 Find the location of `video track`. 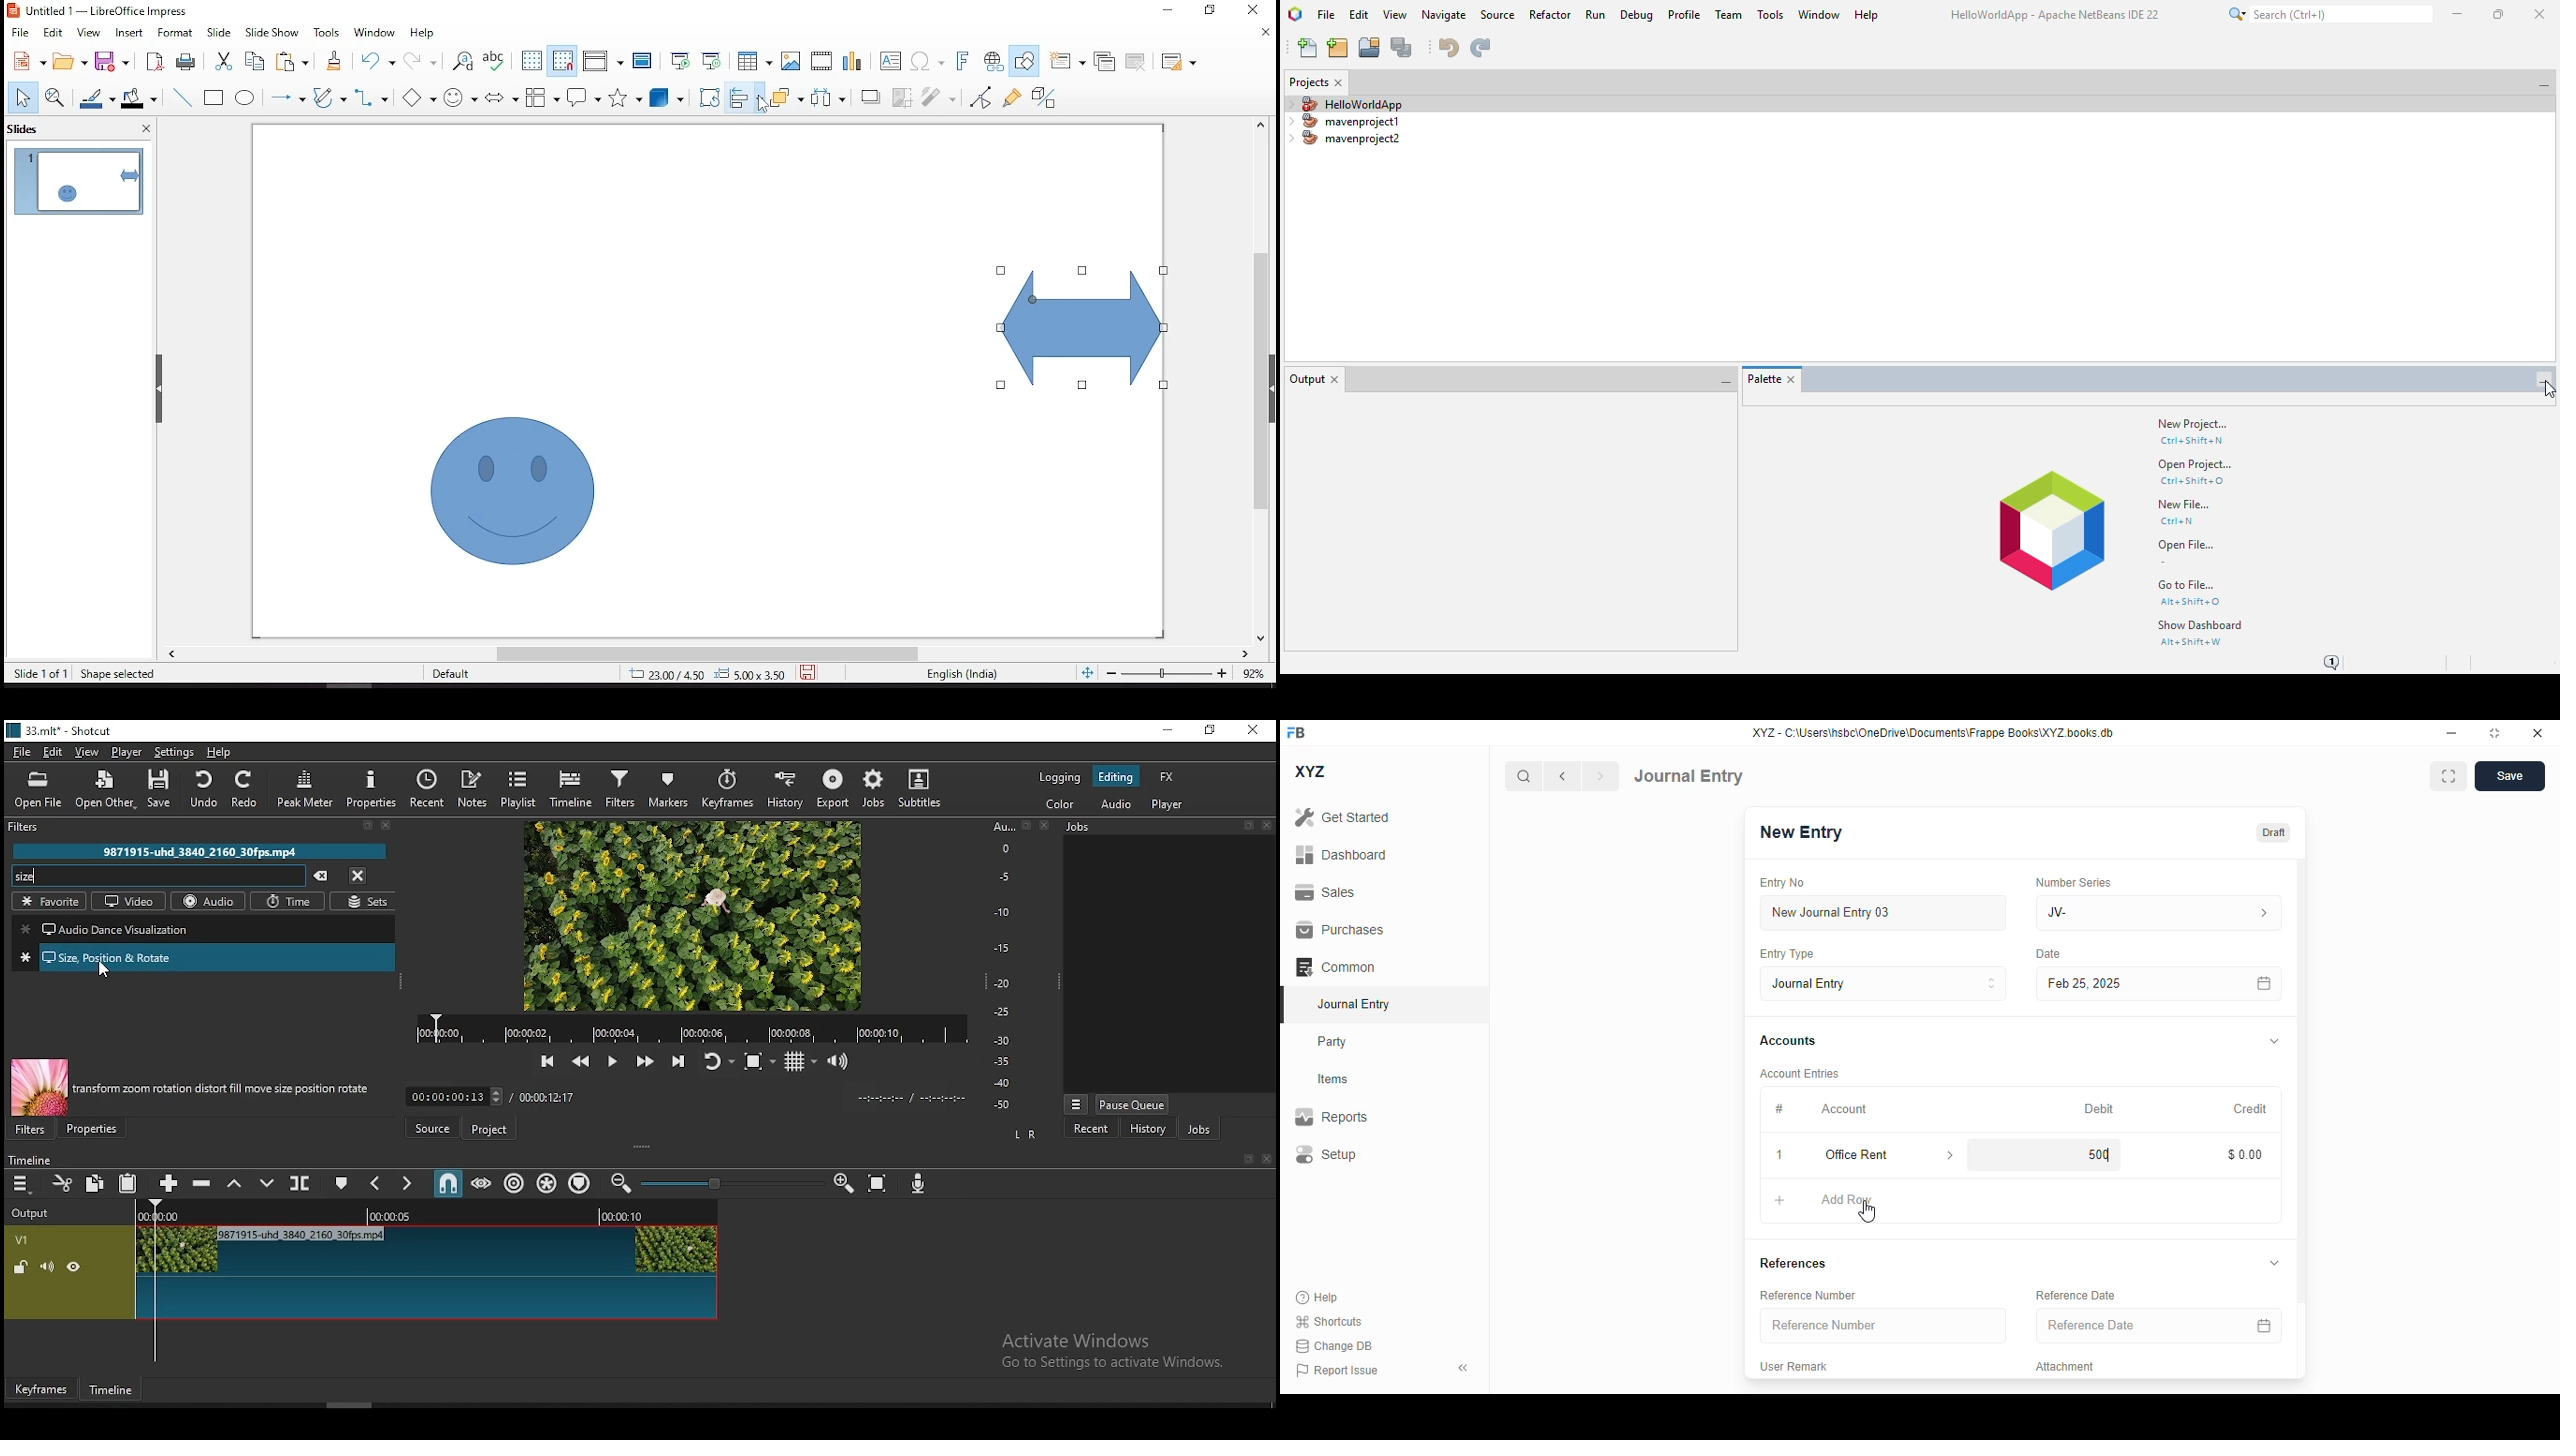

video track is located at coordinates (367, 1273).